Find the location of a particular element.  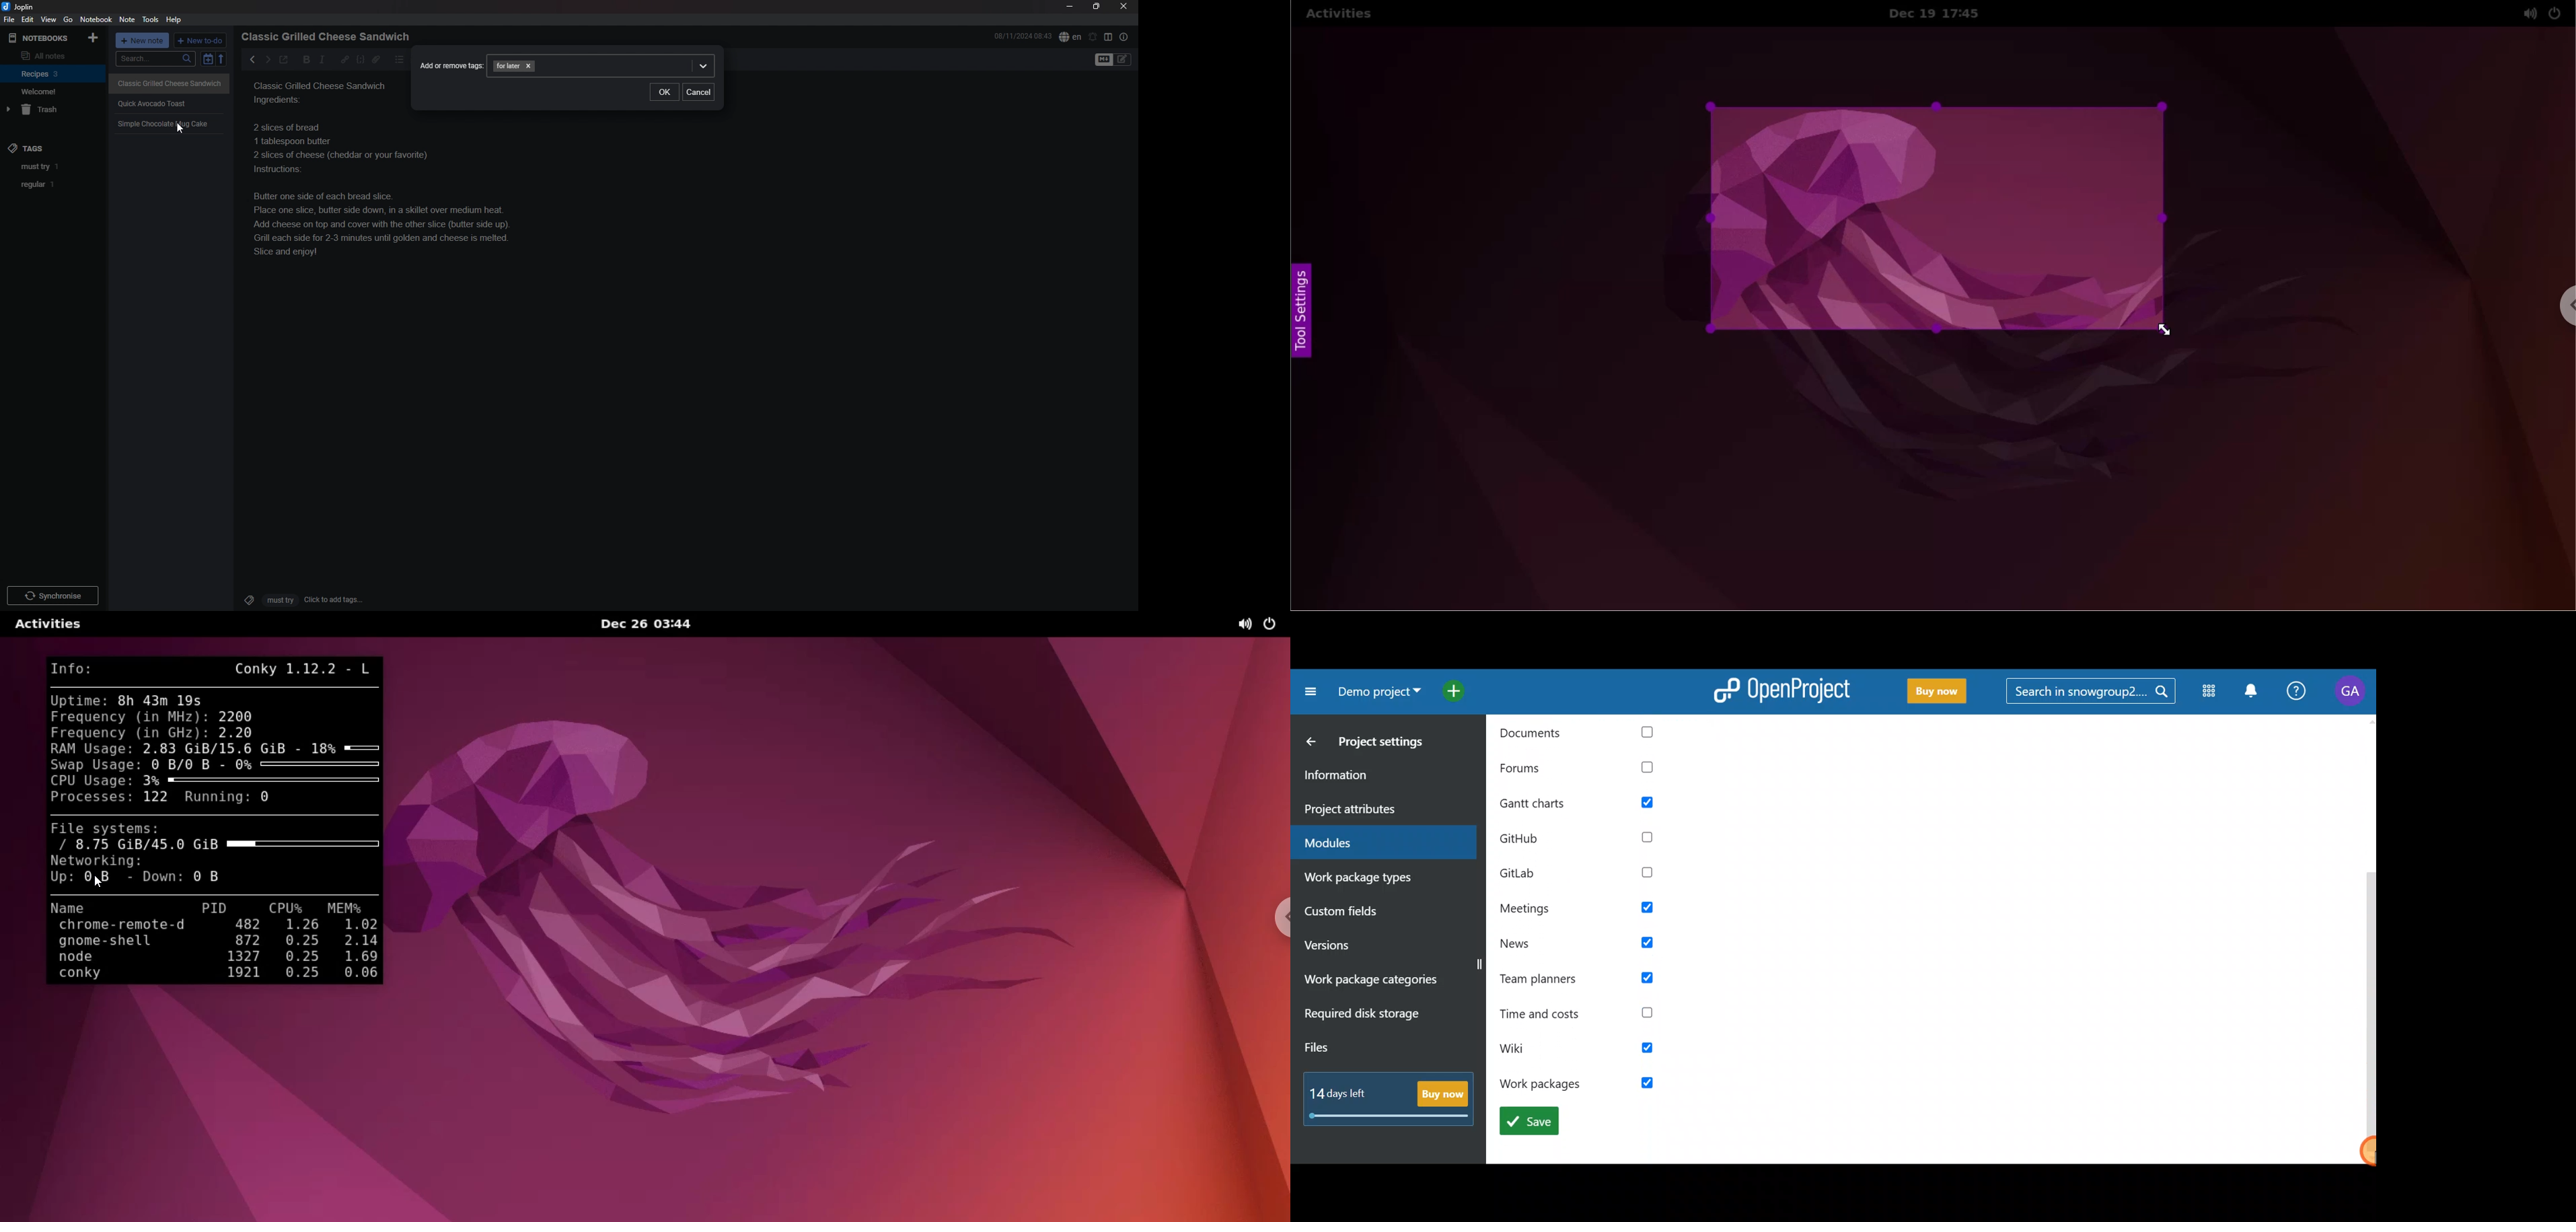

view is located at coordinates (48, 20).